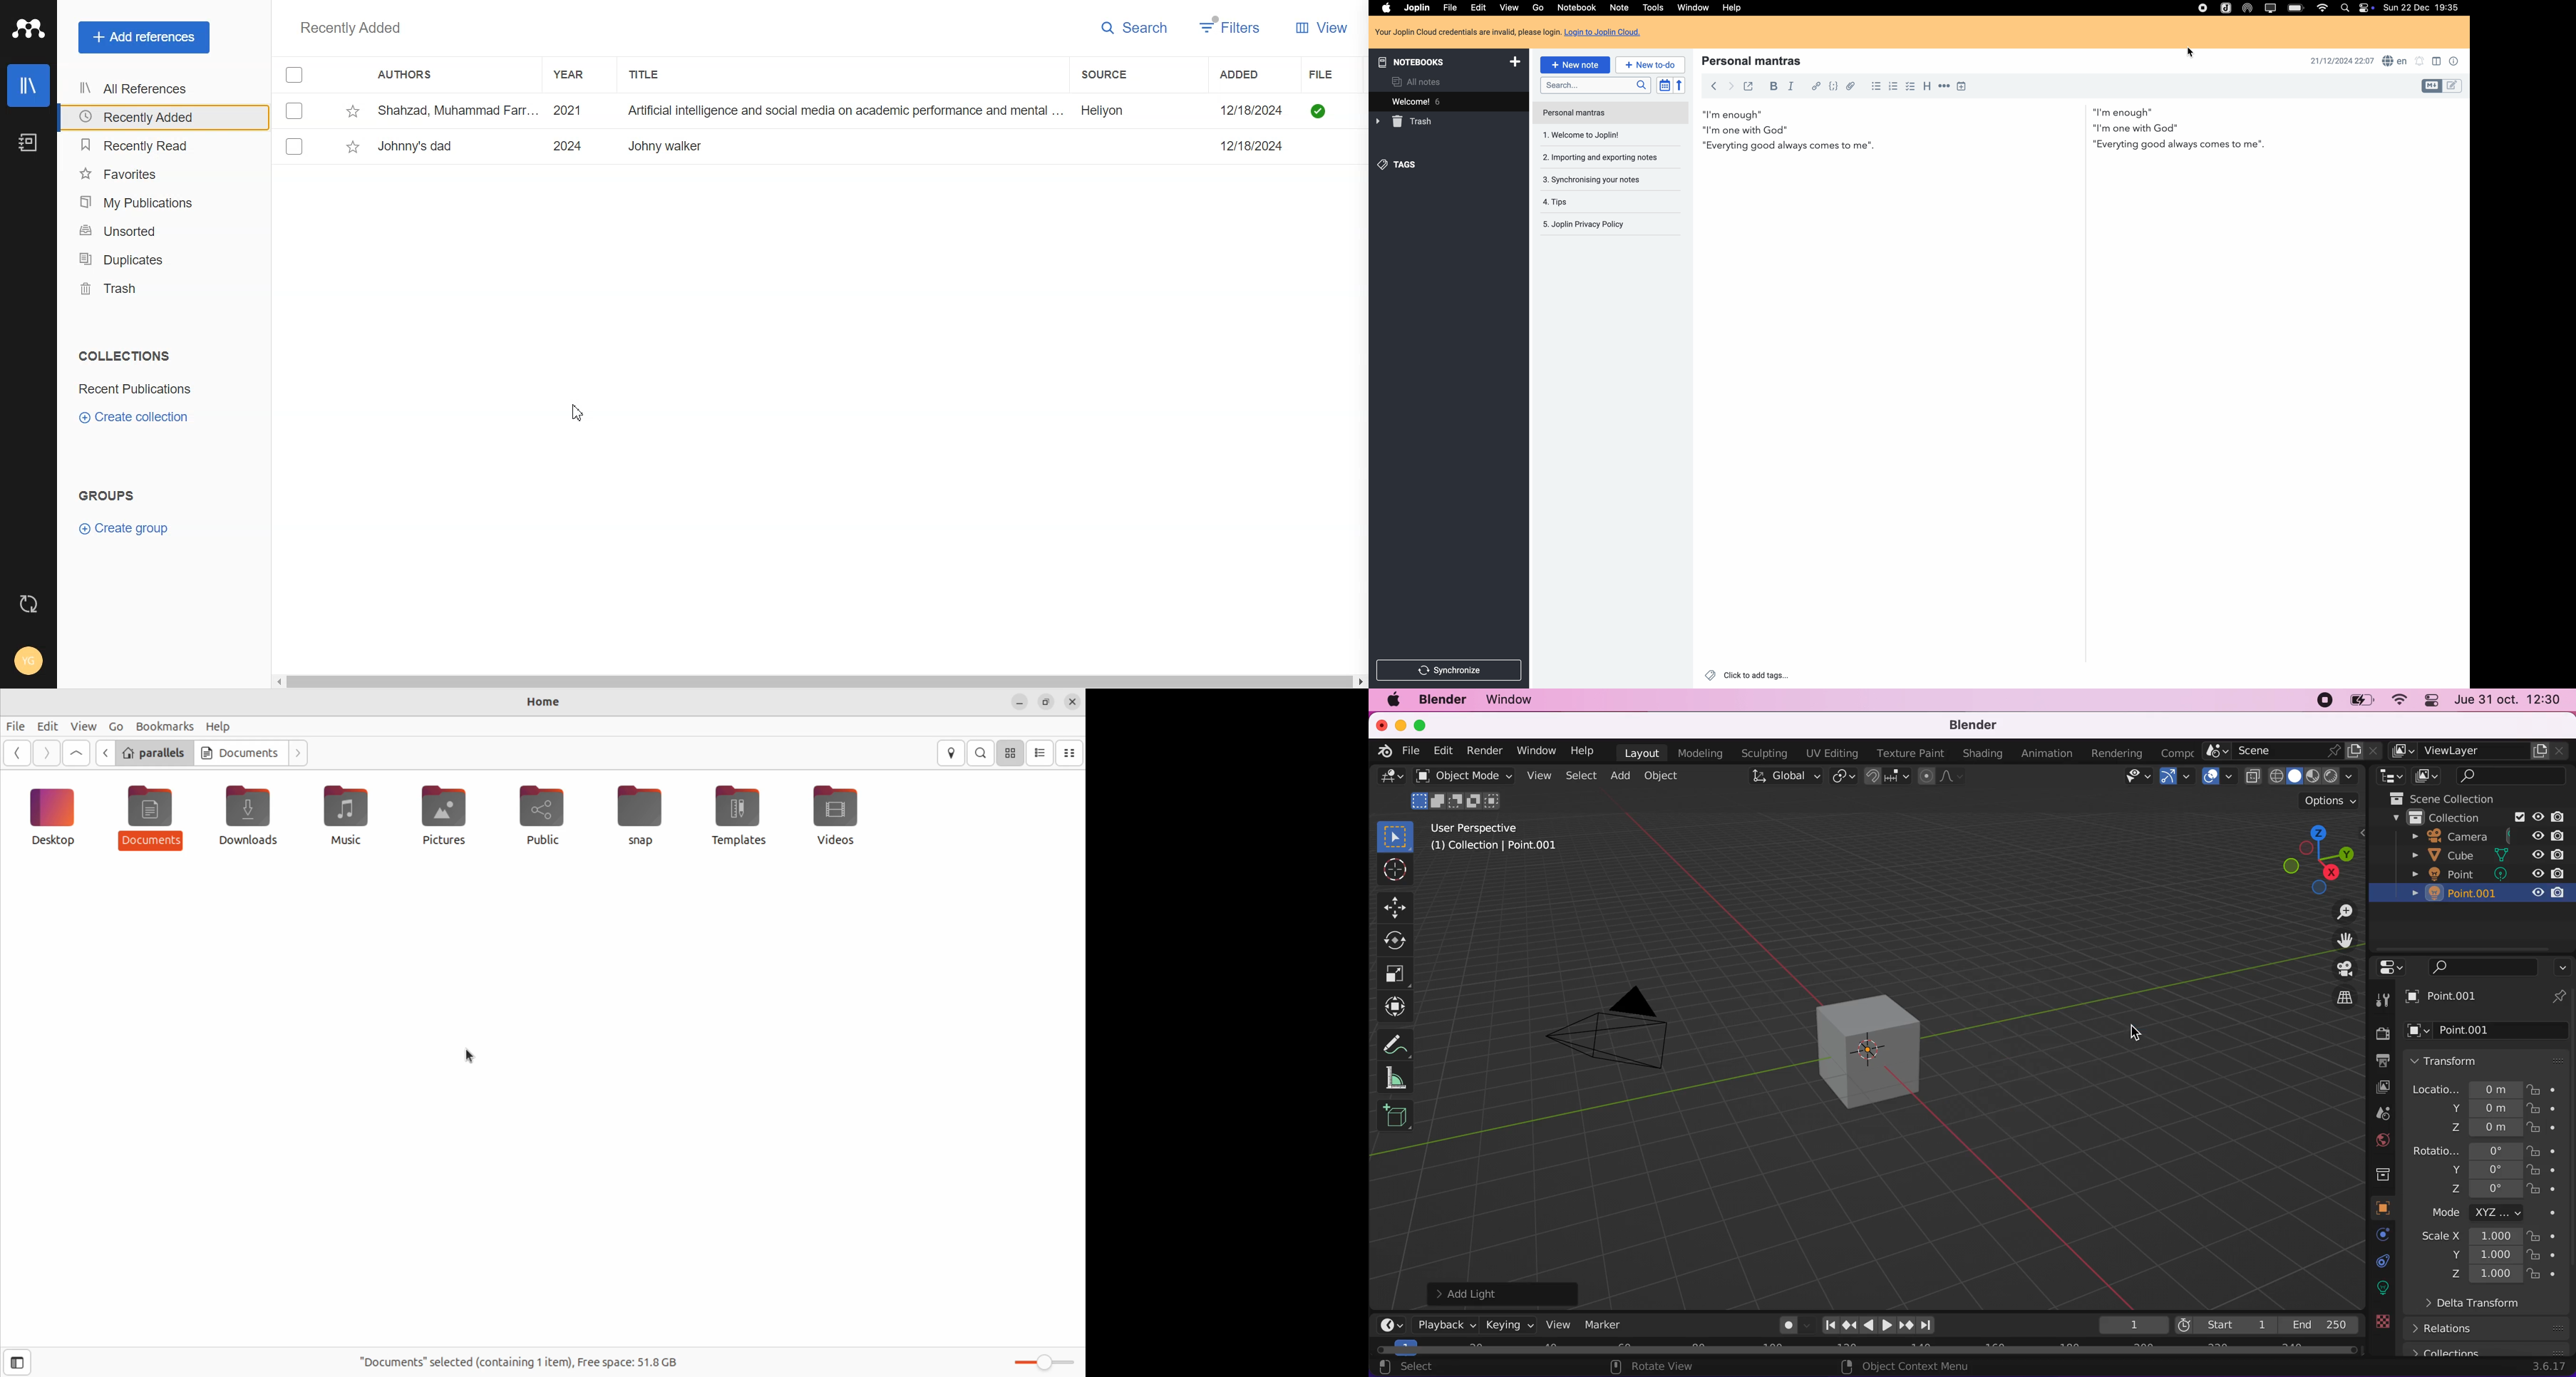 The height and width of the screenshot is (1400, 2576). What do you see at coordinates (1447, 102) in the screenshot?
I see `welcome` at bounding box center [1447, 102].